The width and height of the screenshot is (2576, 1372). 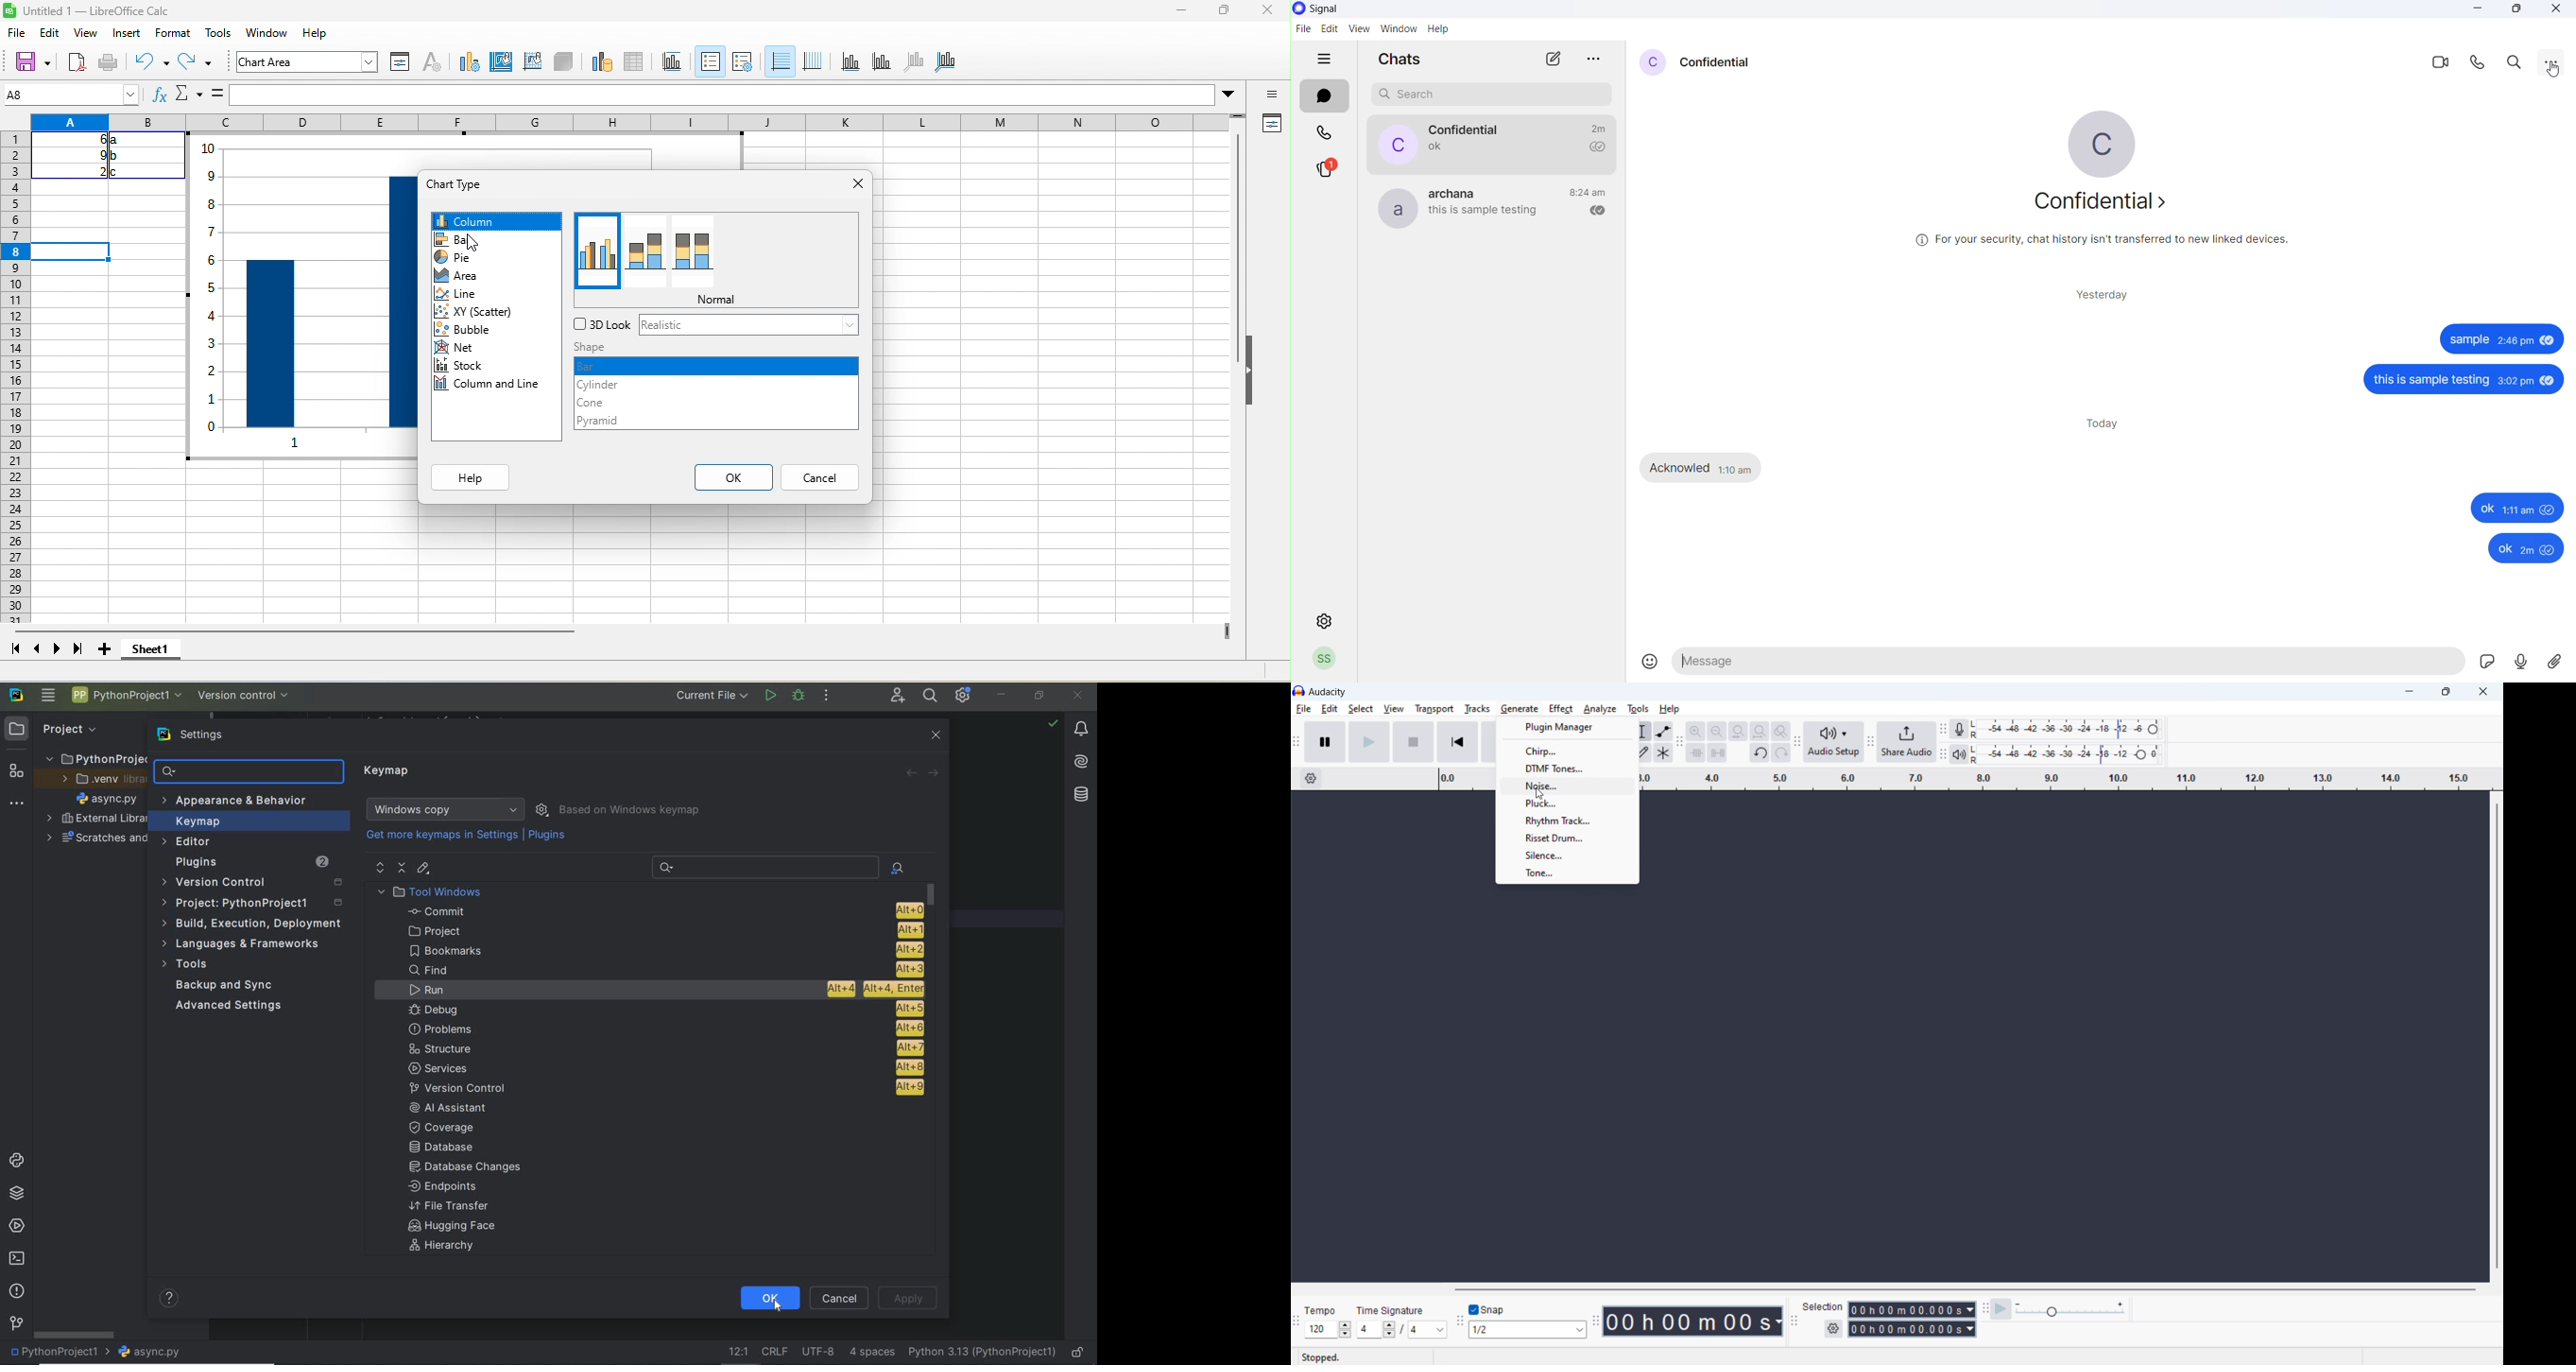 What do you see at coordinates (1568, 822) in the screenshot?
I see `rhythm track` at bounding box center [1568, 822].